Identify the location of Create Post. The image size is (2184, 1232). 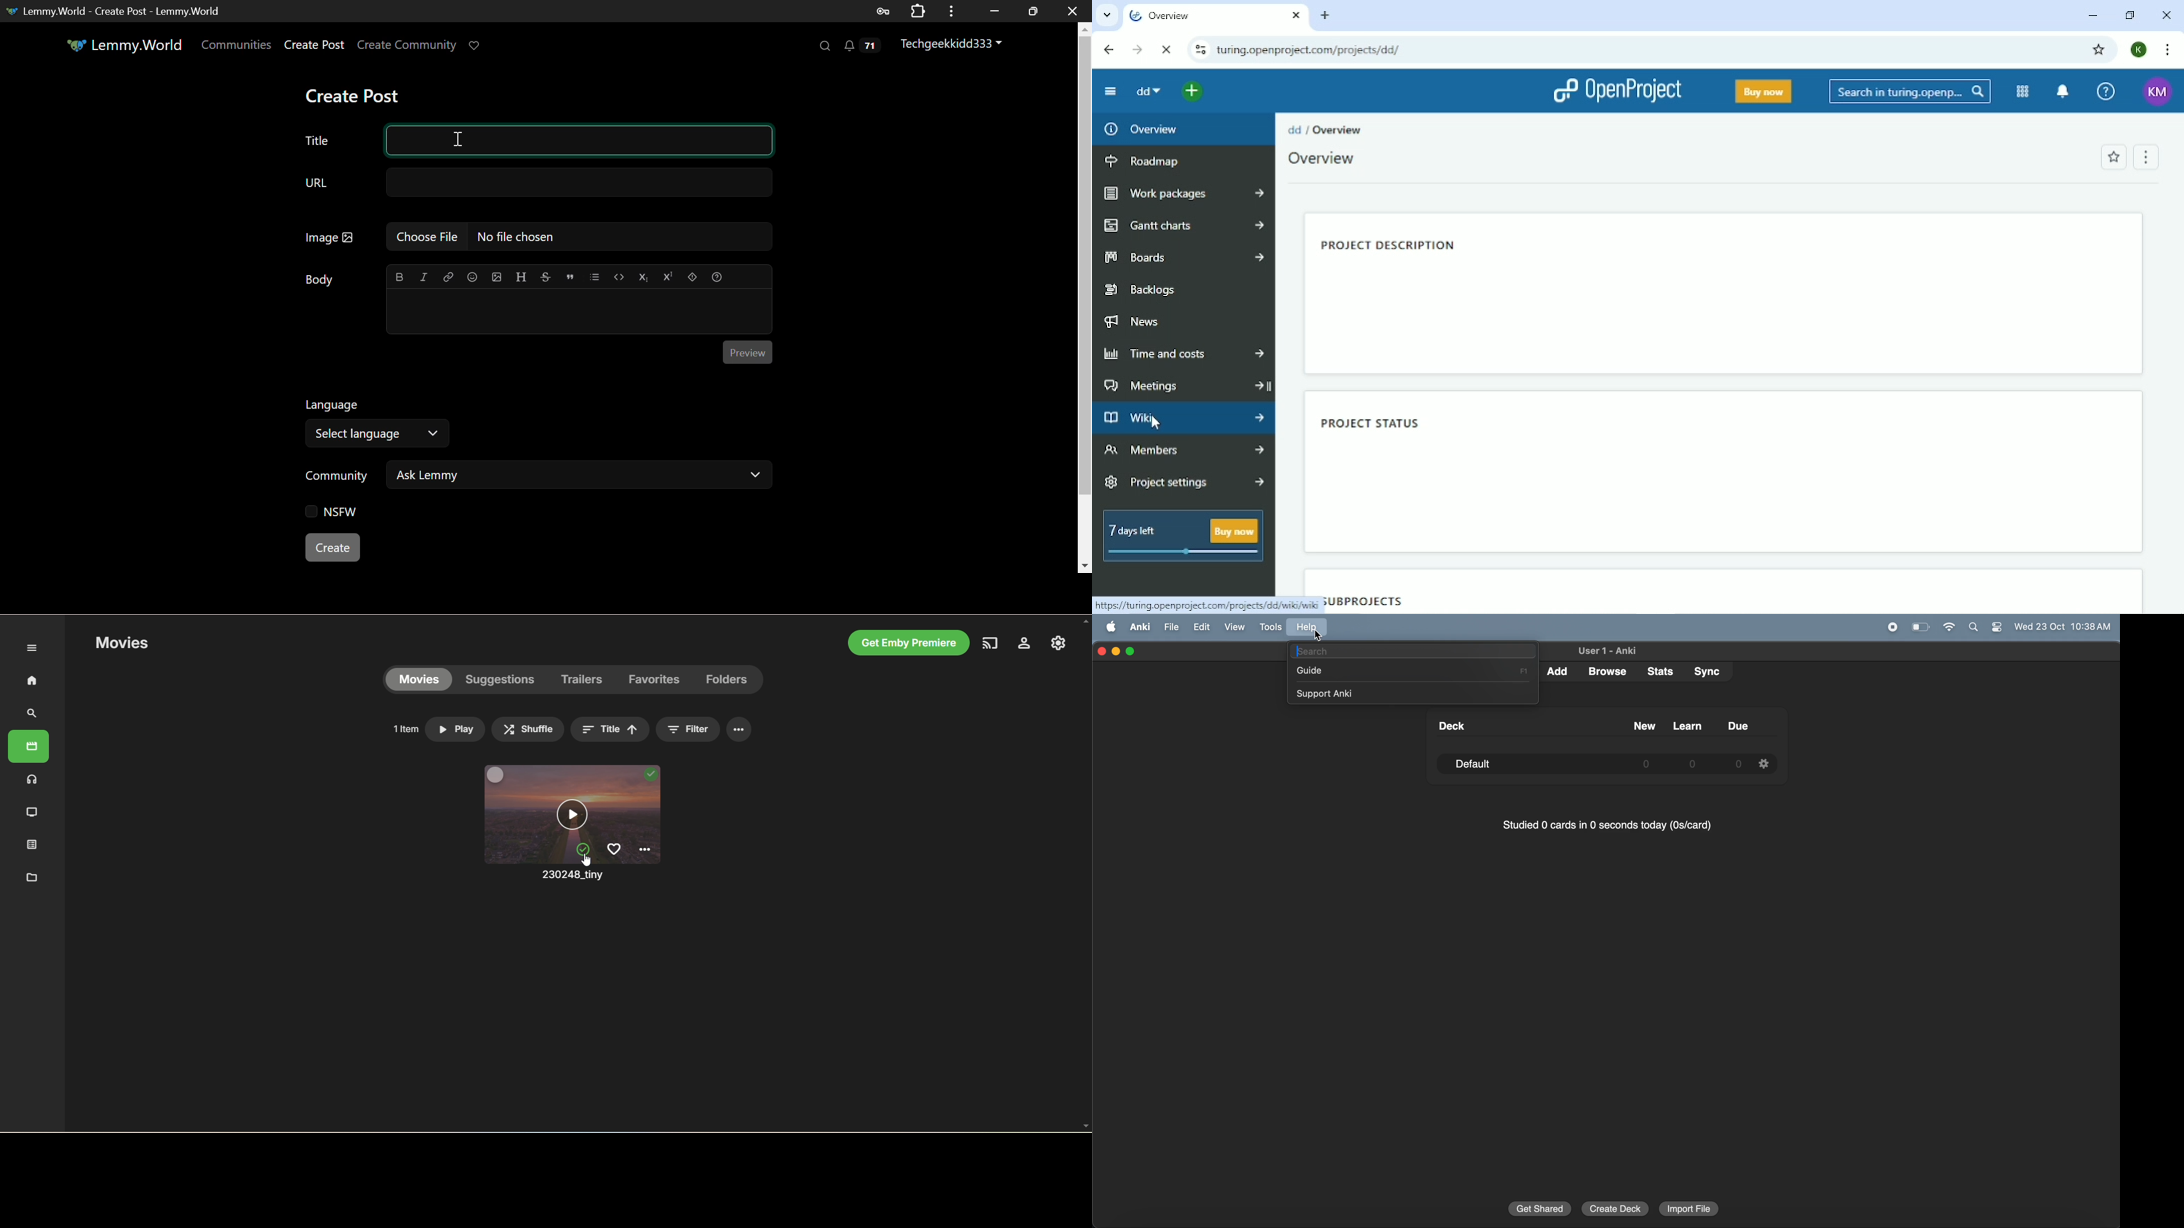
(333, 546).